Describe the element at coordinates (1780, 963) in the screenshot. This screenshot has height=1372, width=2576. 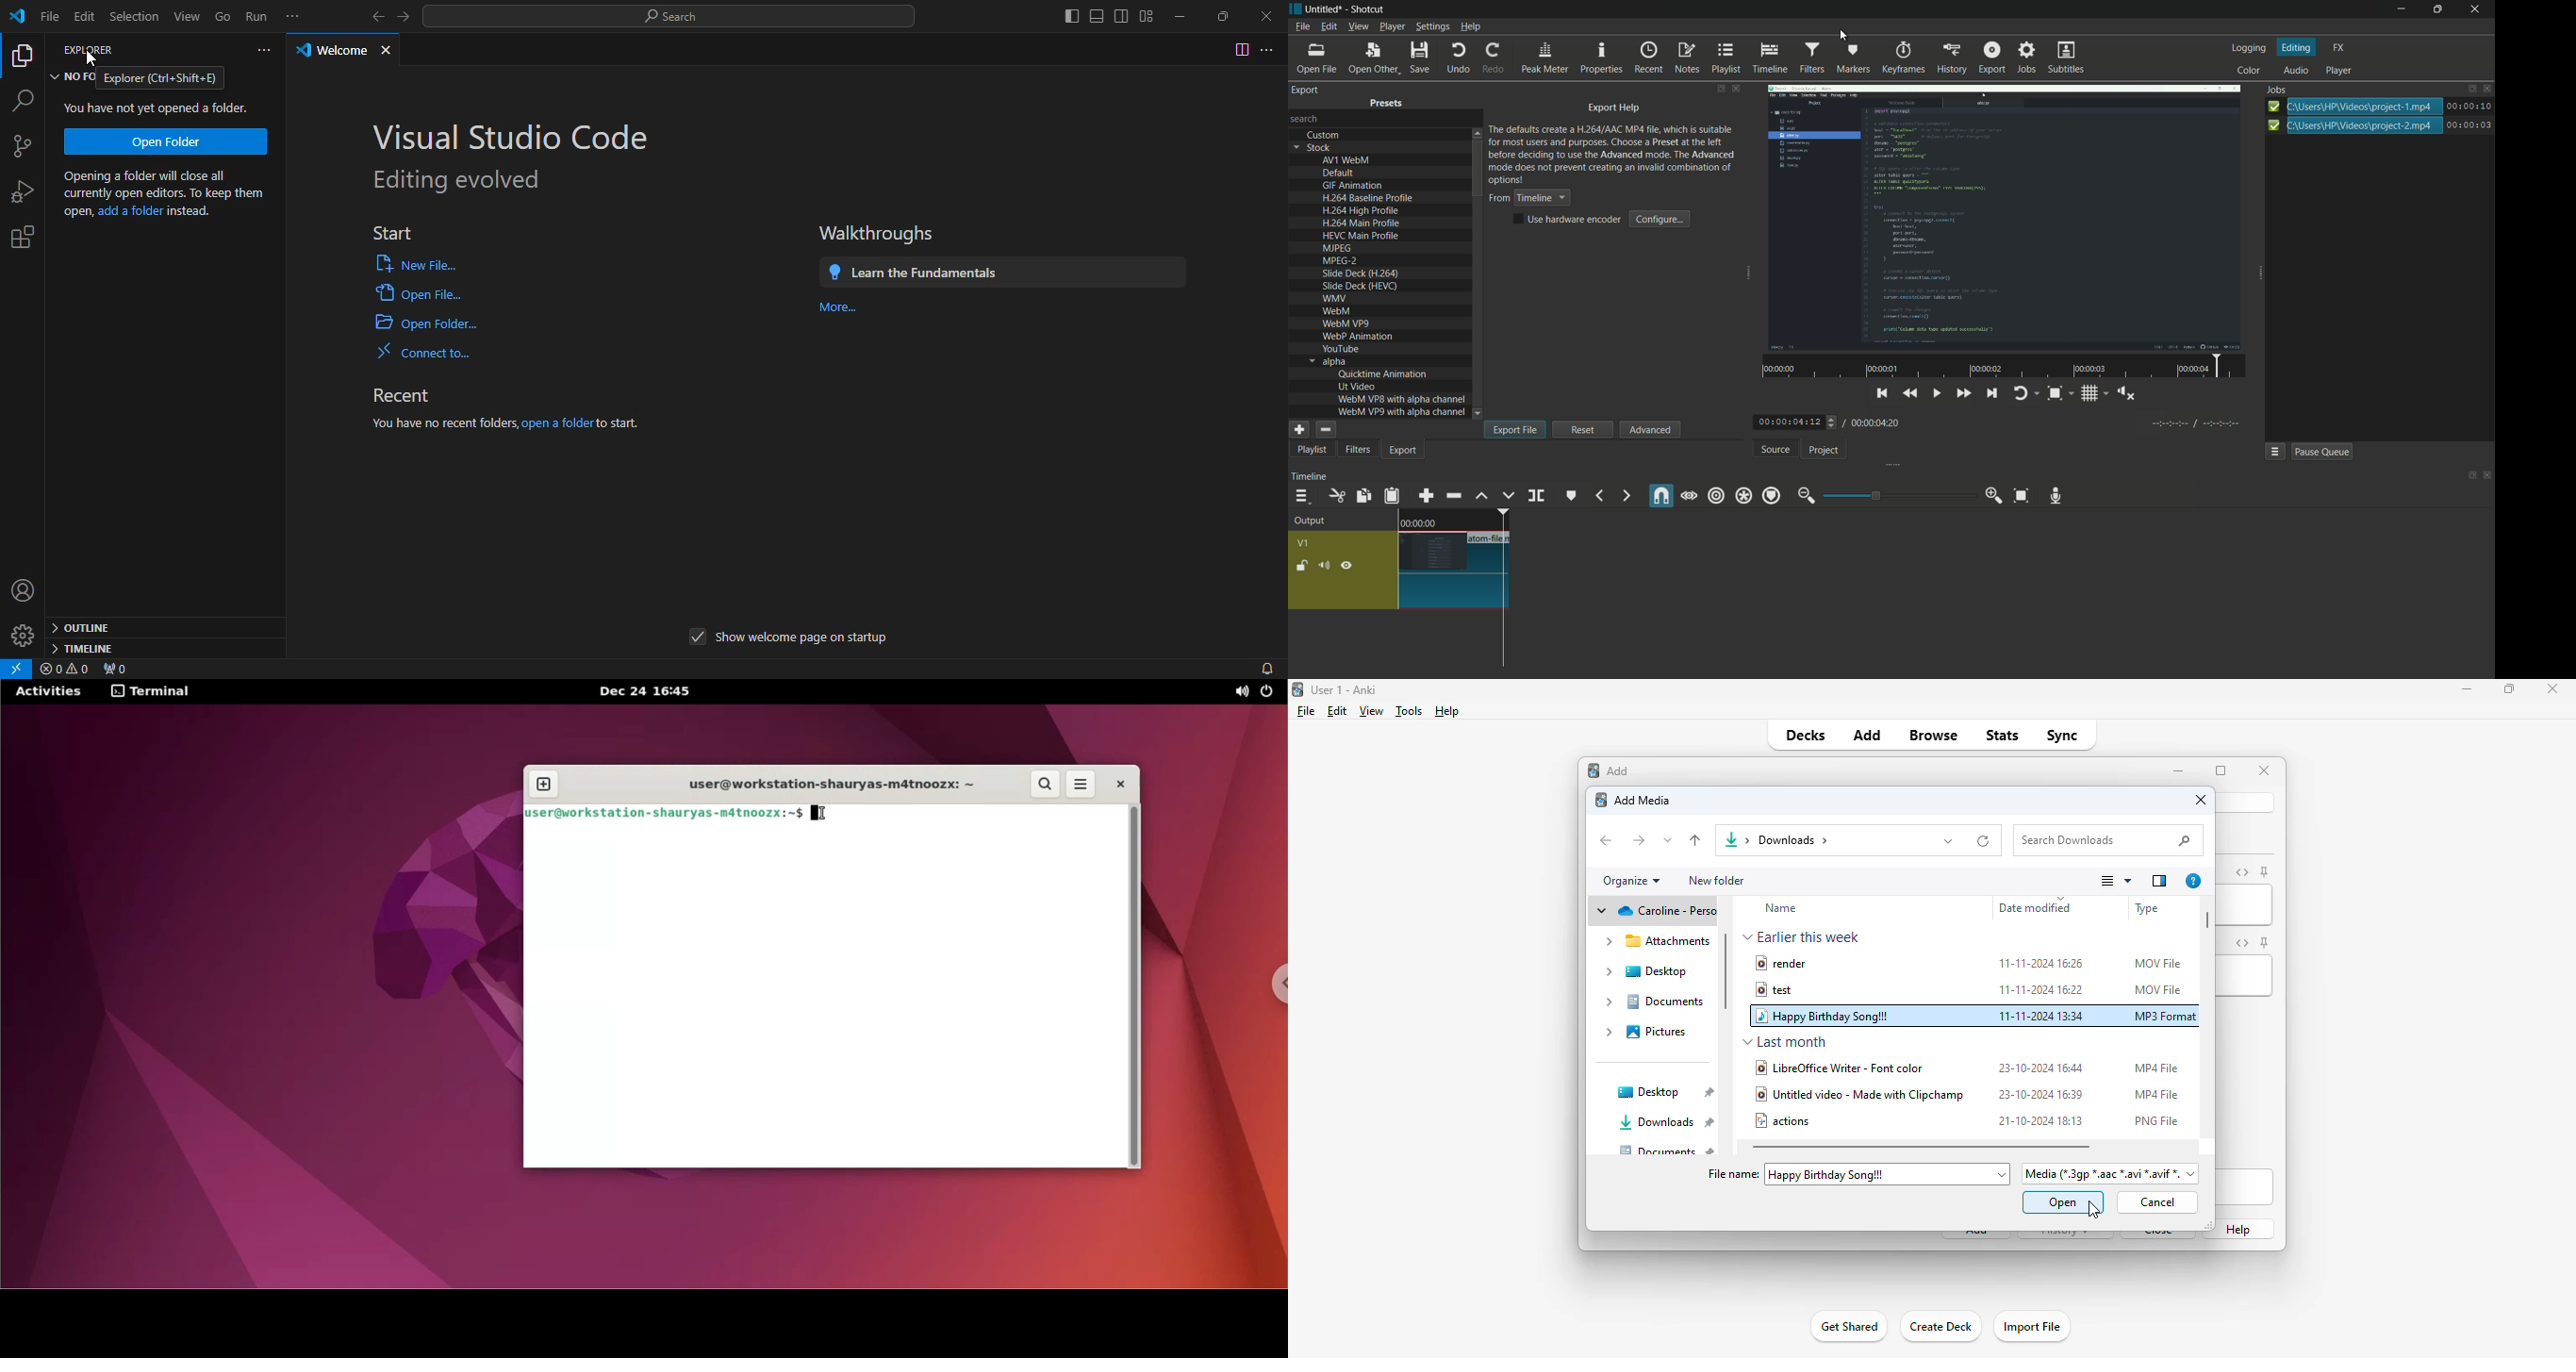
I see `render` at that location.